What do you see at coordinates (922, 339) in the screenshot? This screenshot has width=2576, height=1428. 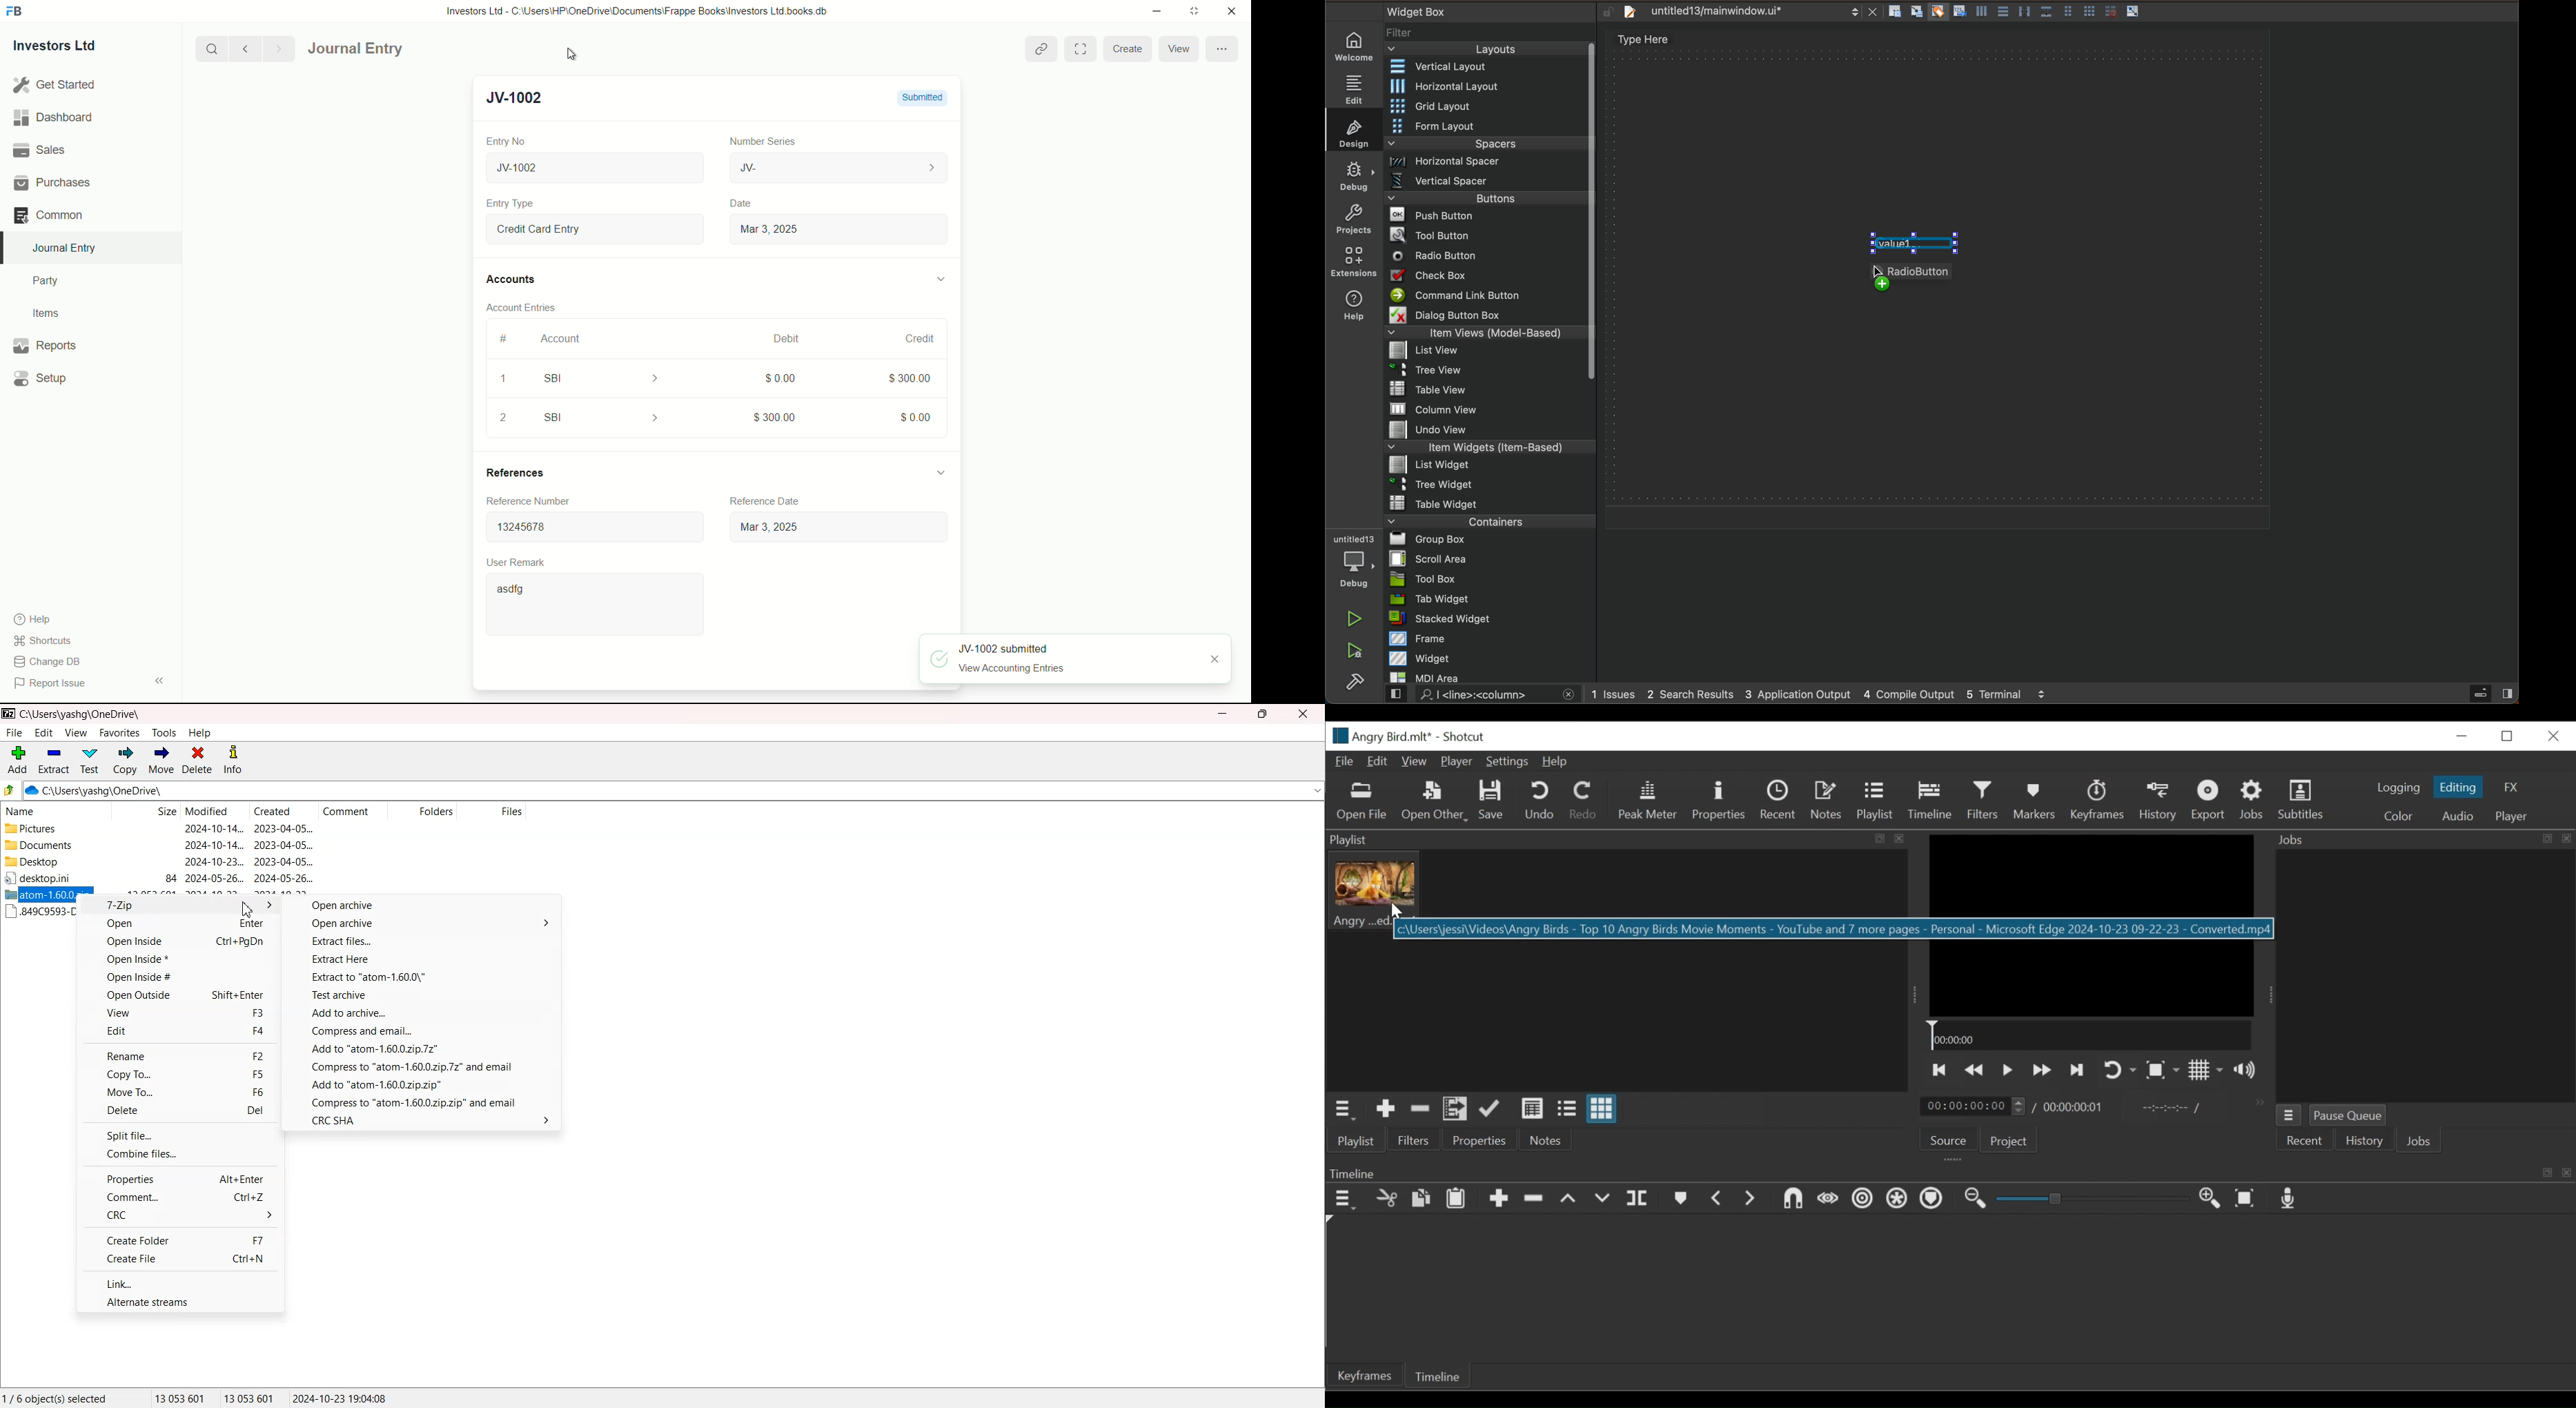 I see `credit` at bounding box center [922, 339].